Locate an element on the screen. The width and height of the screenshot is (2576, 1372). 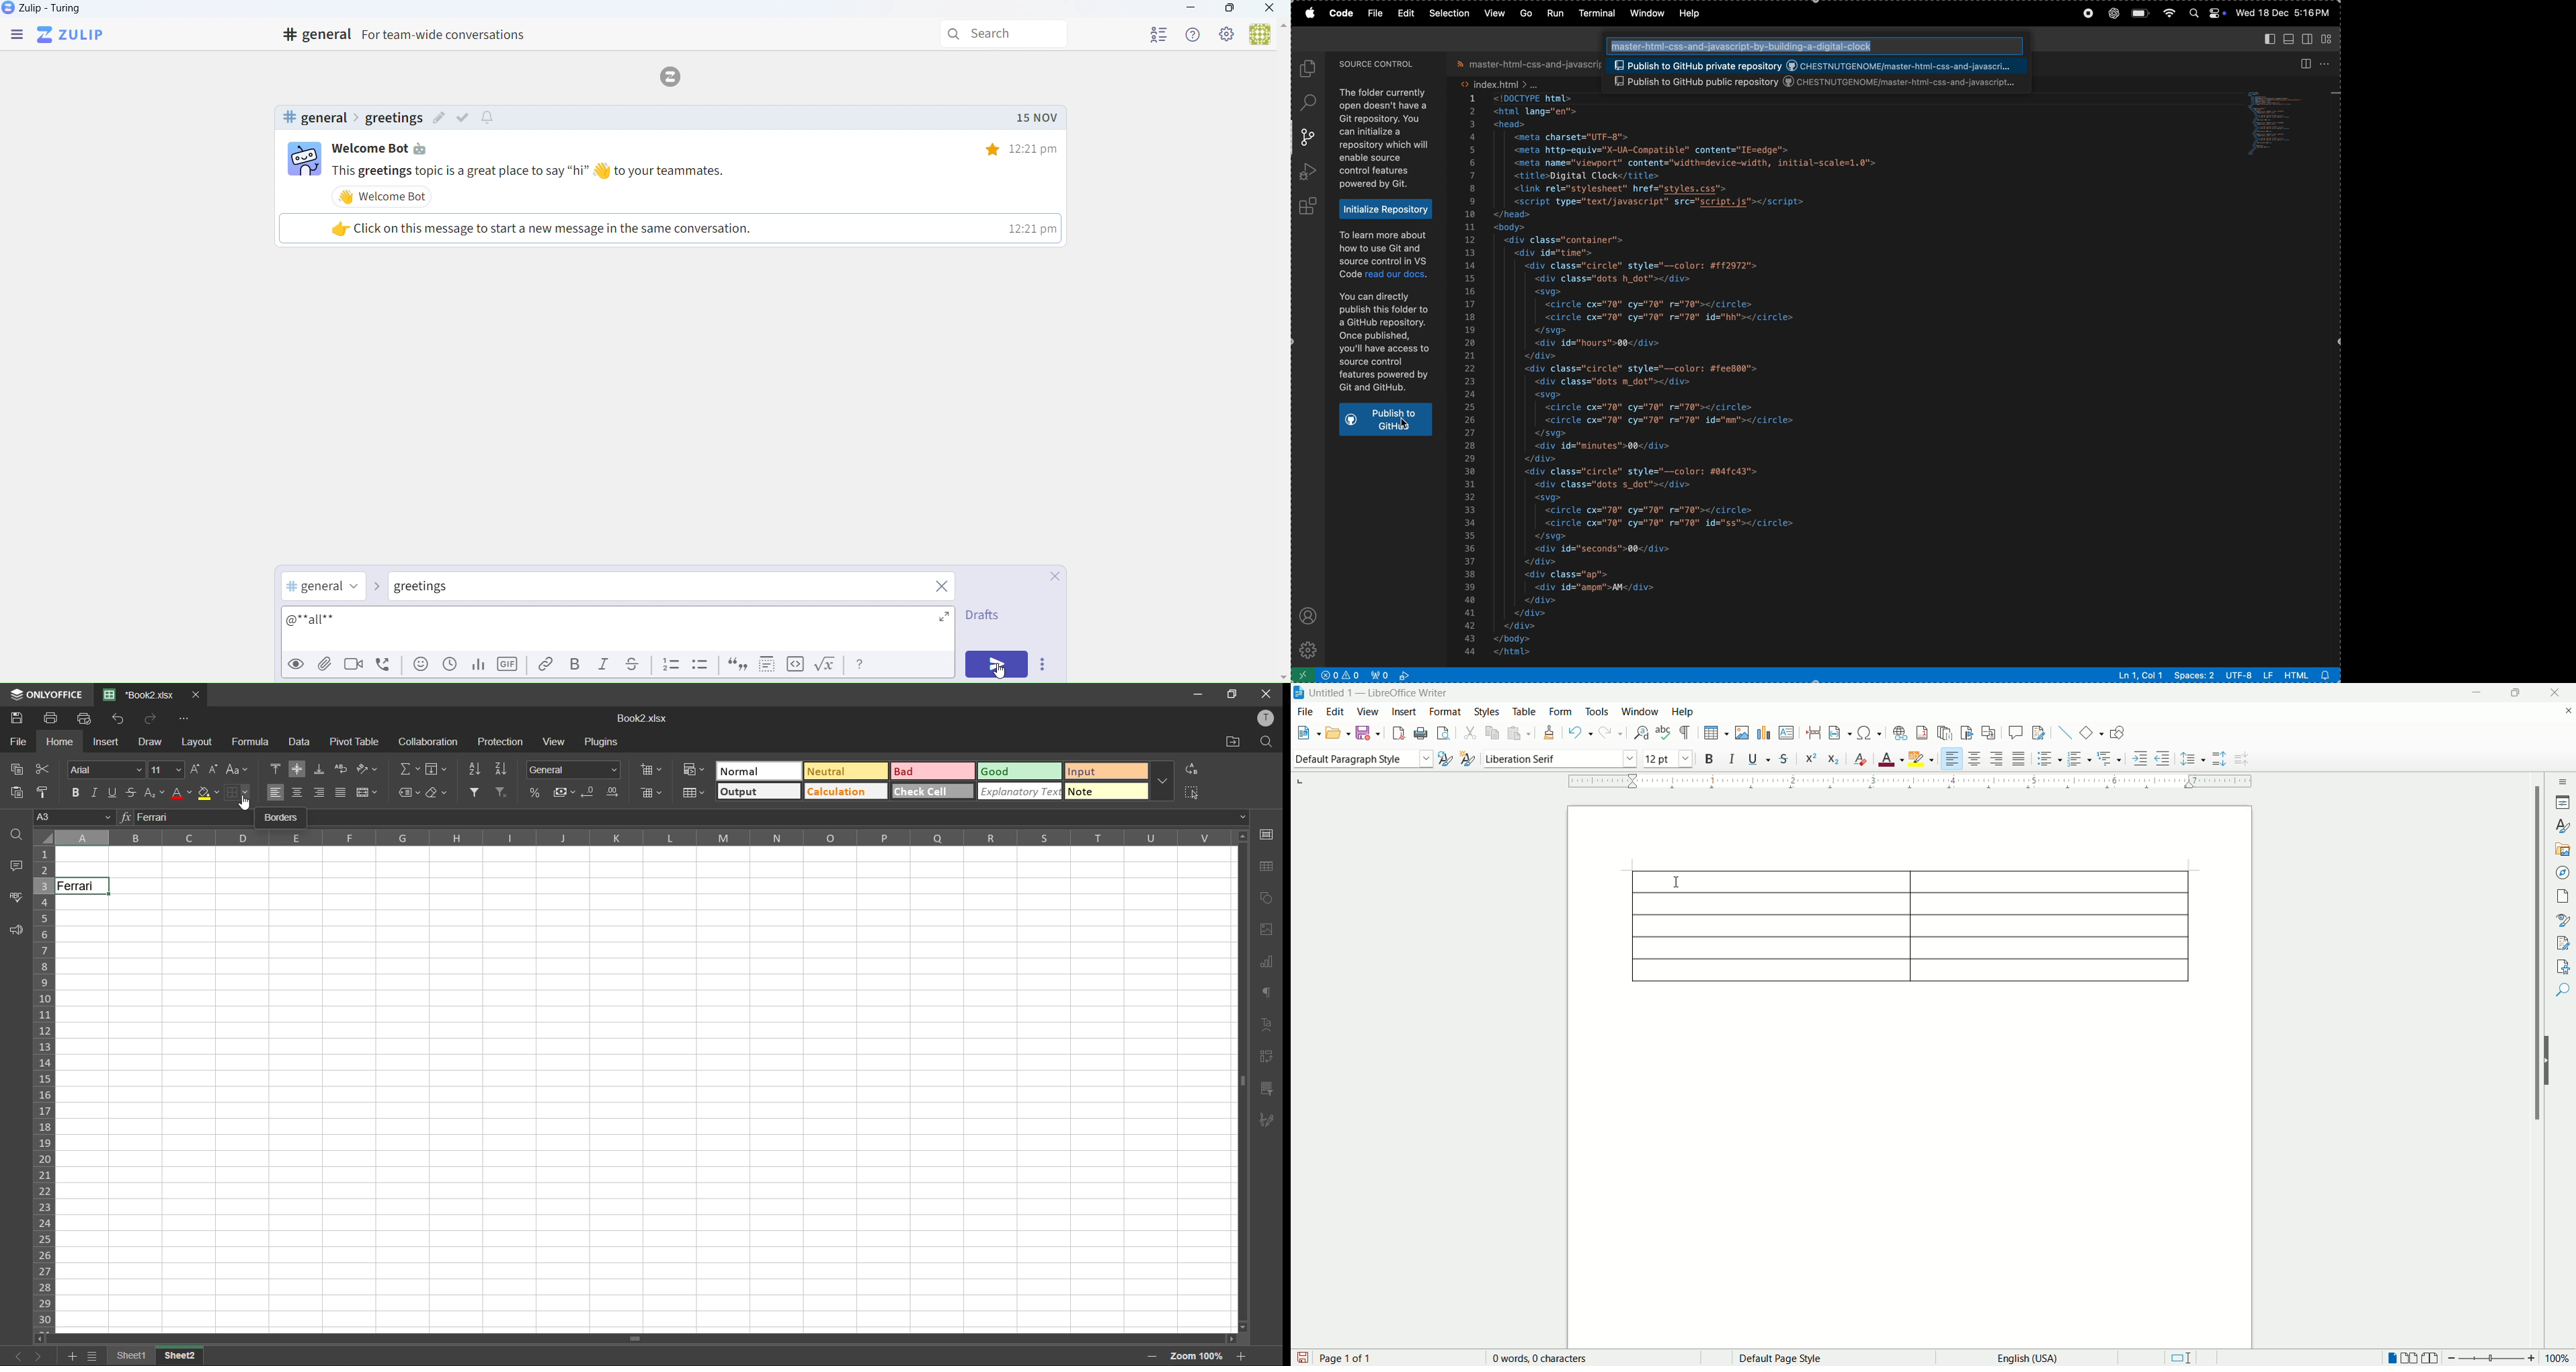
General Tittle is located at coordinates (409, 35).